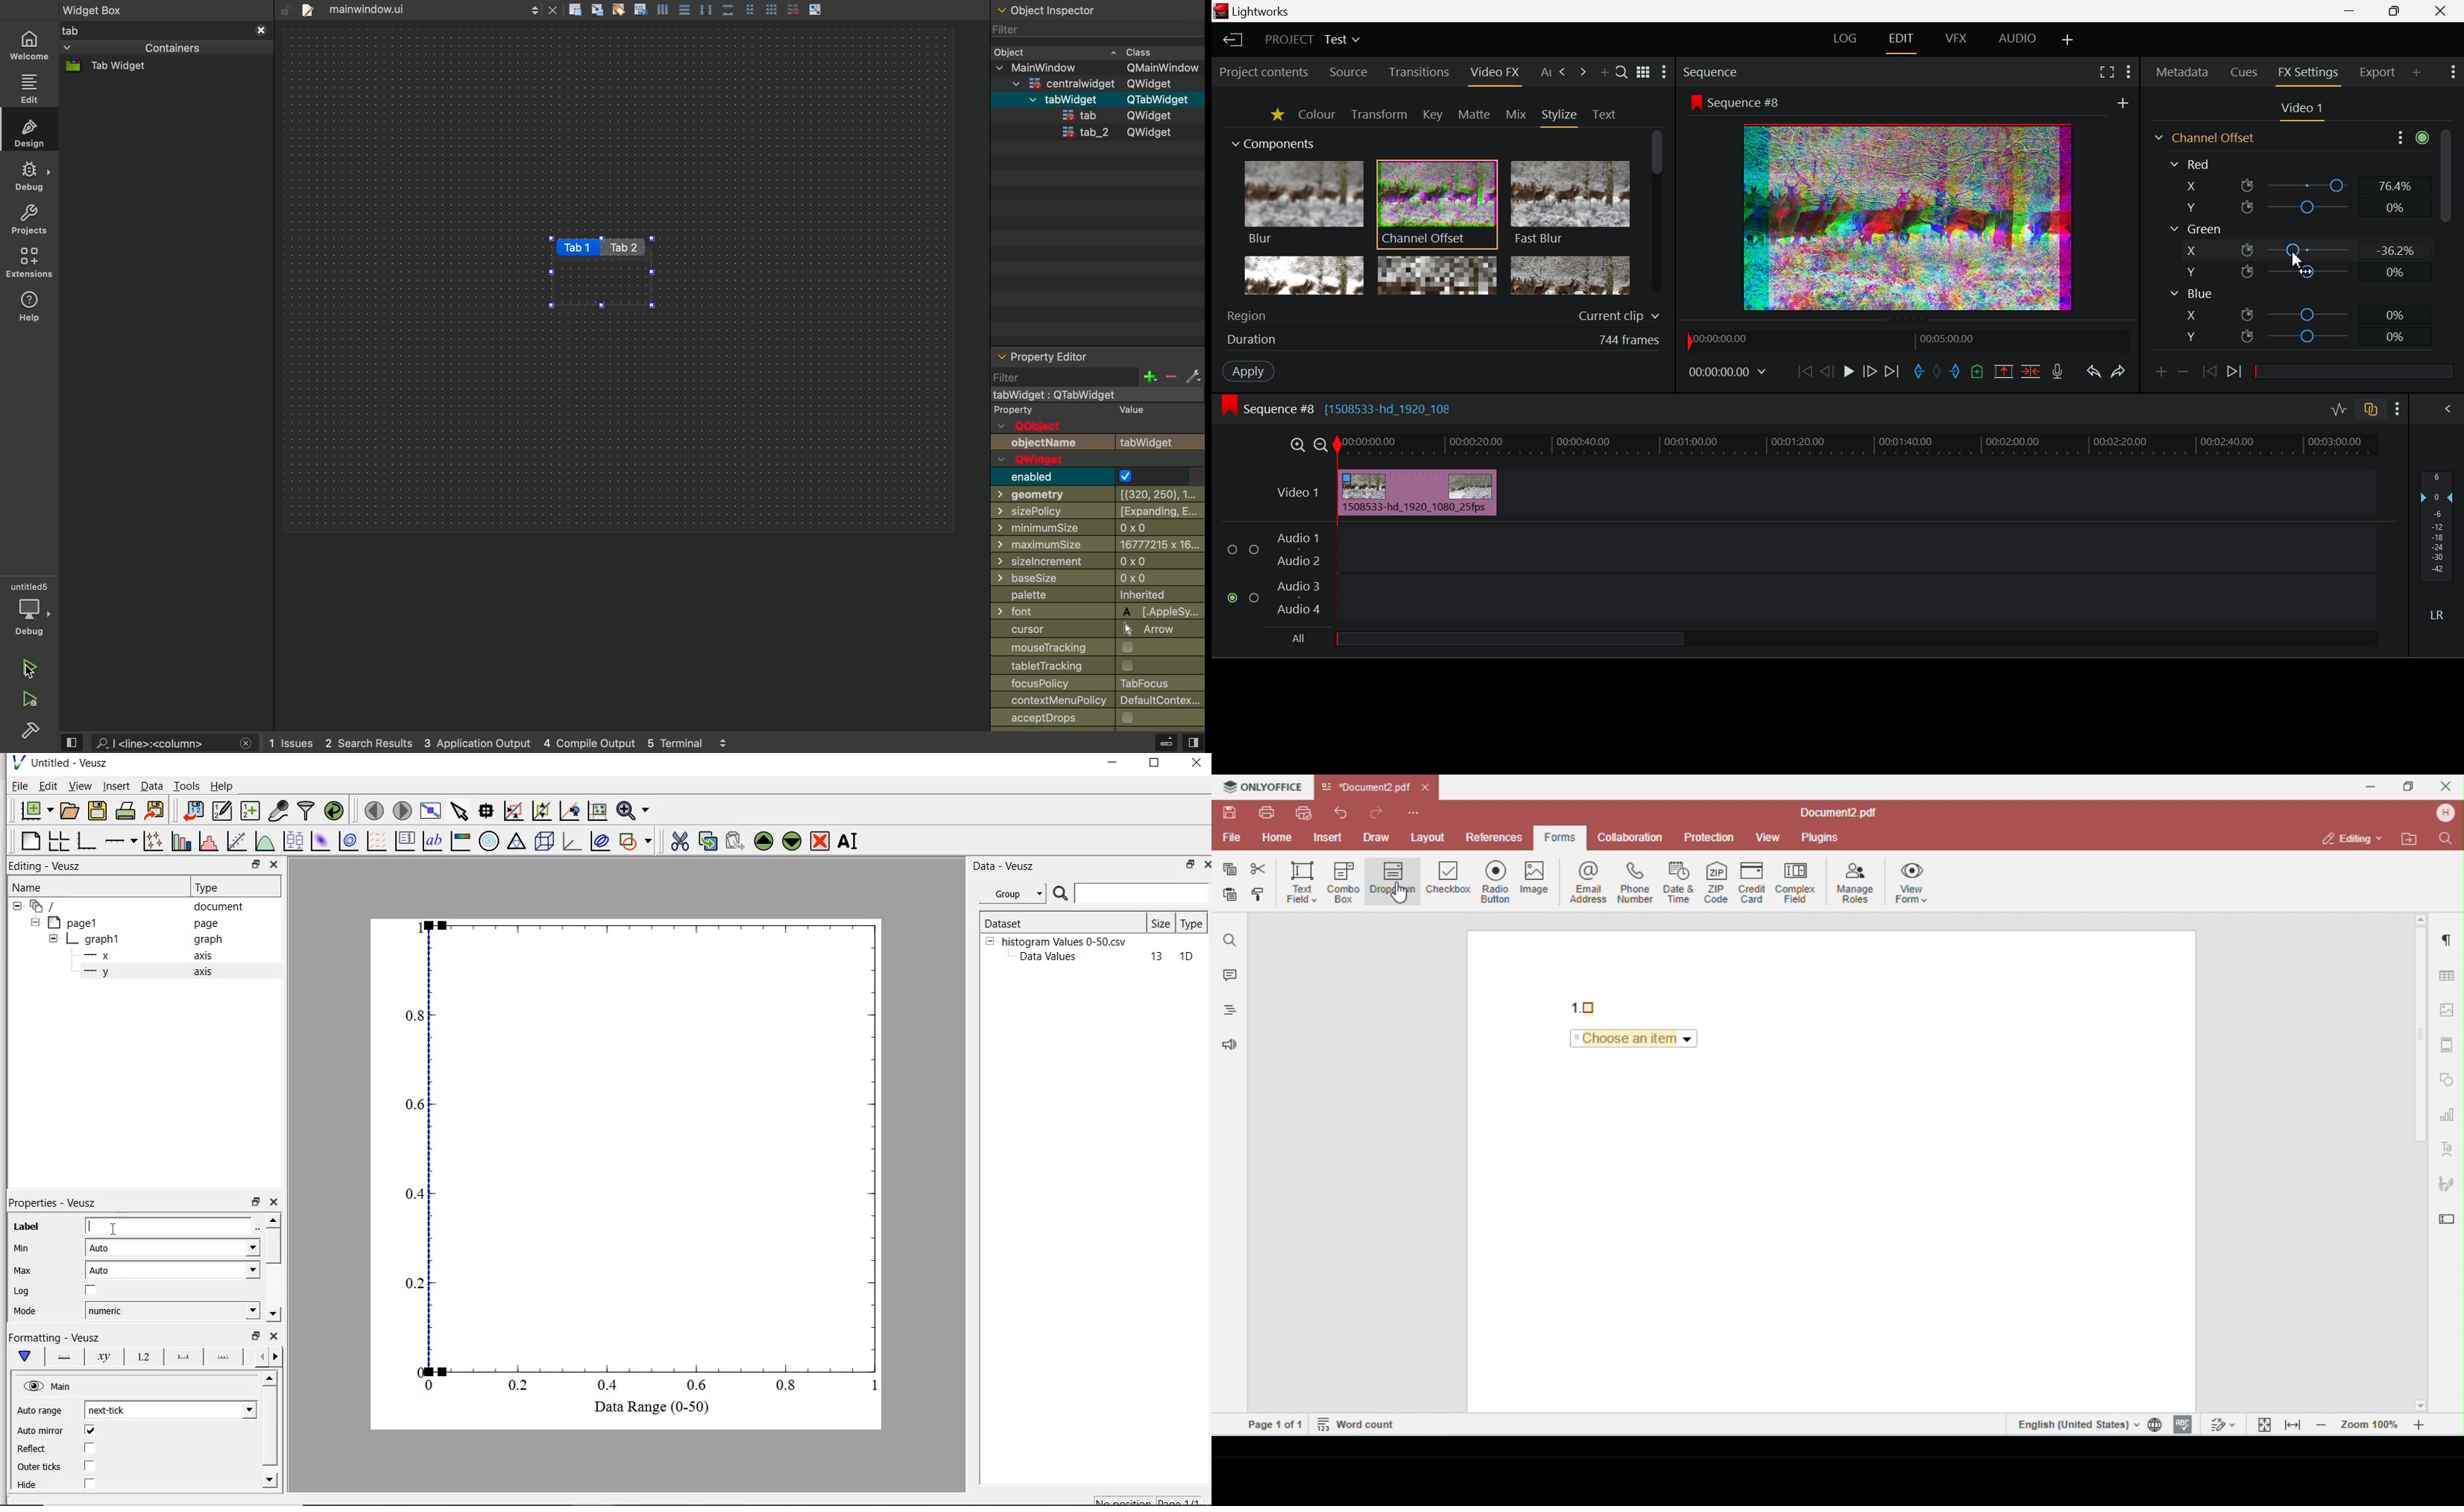 This screenshot has width=2464, height=1512. What do you see at coordinates (2058, 373) in the screenshot?
I see `Record Voiceover` at bounding box center [2058, 373].